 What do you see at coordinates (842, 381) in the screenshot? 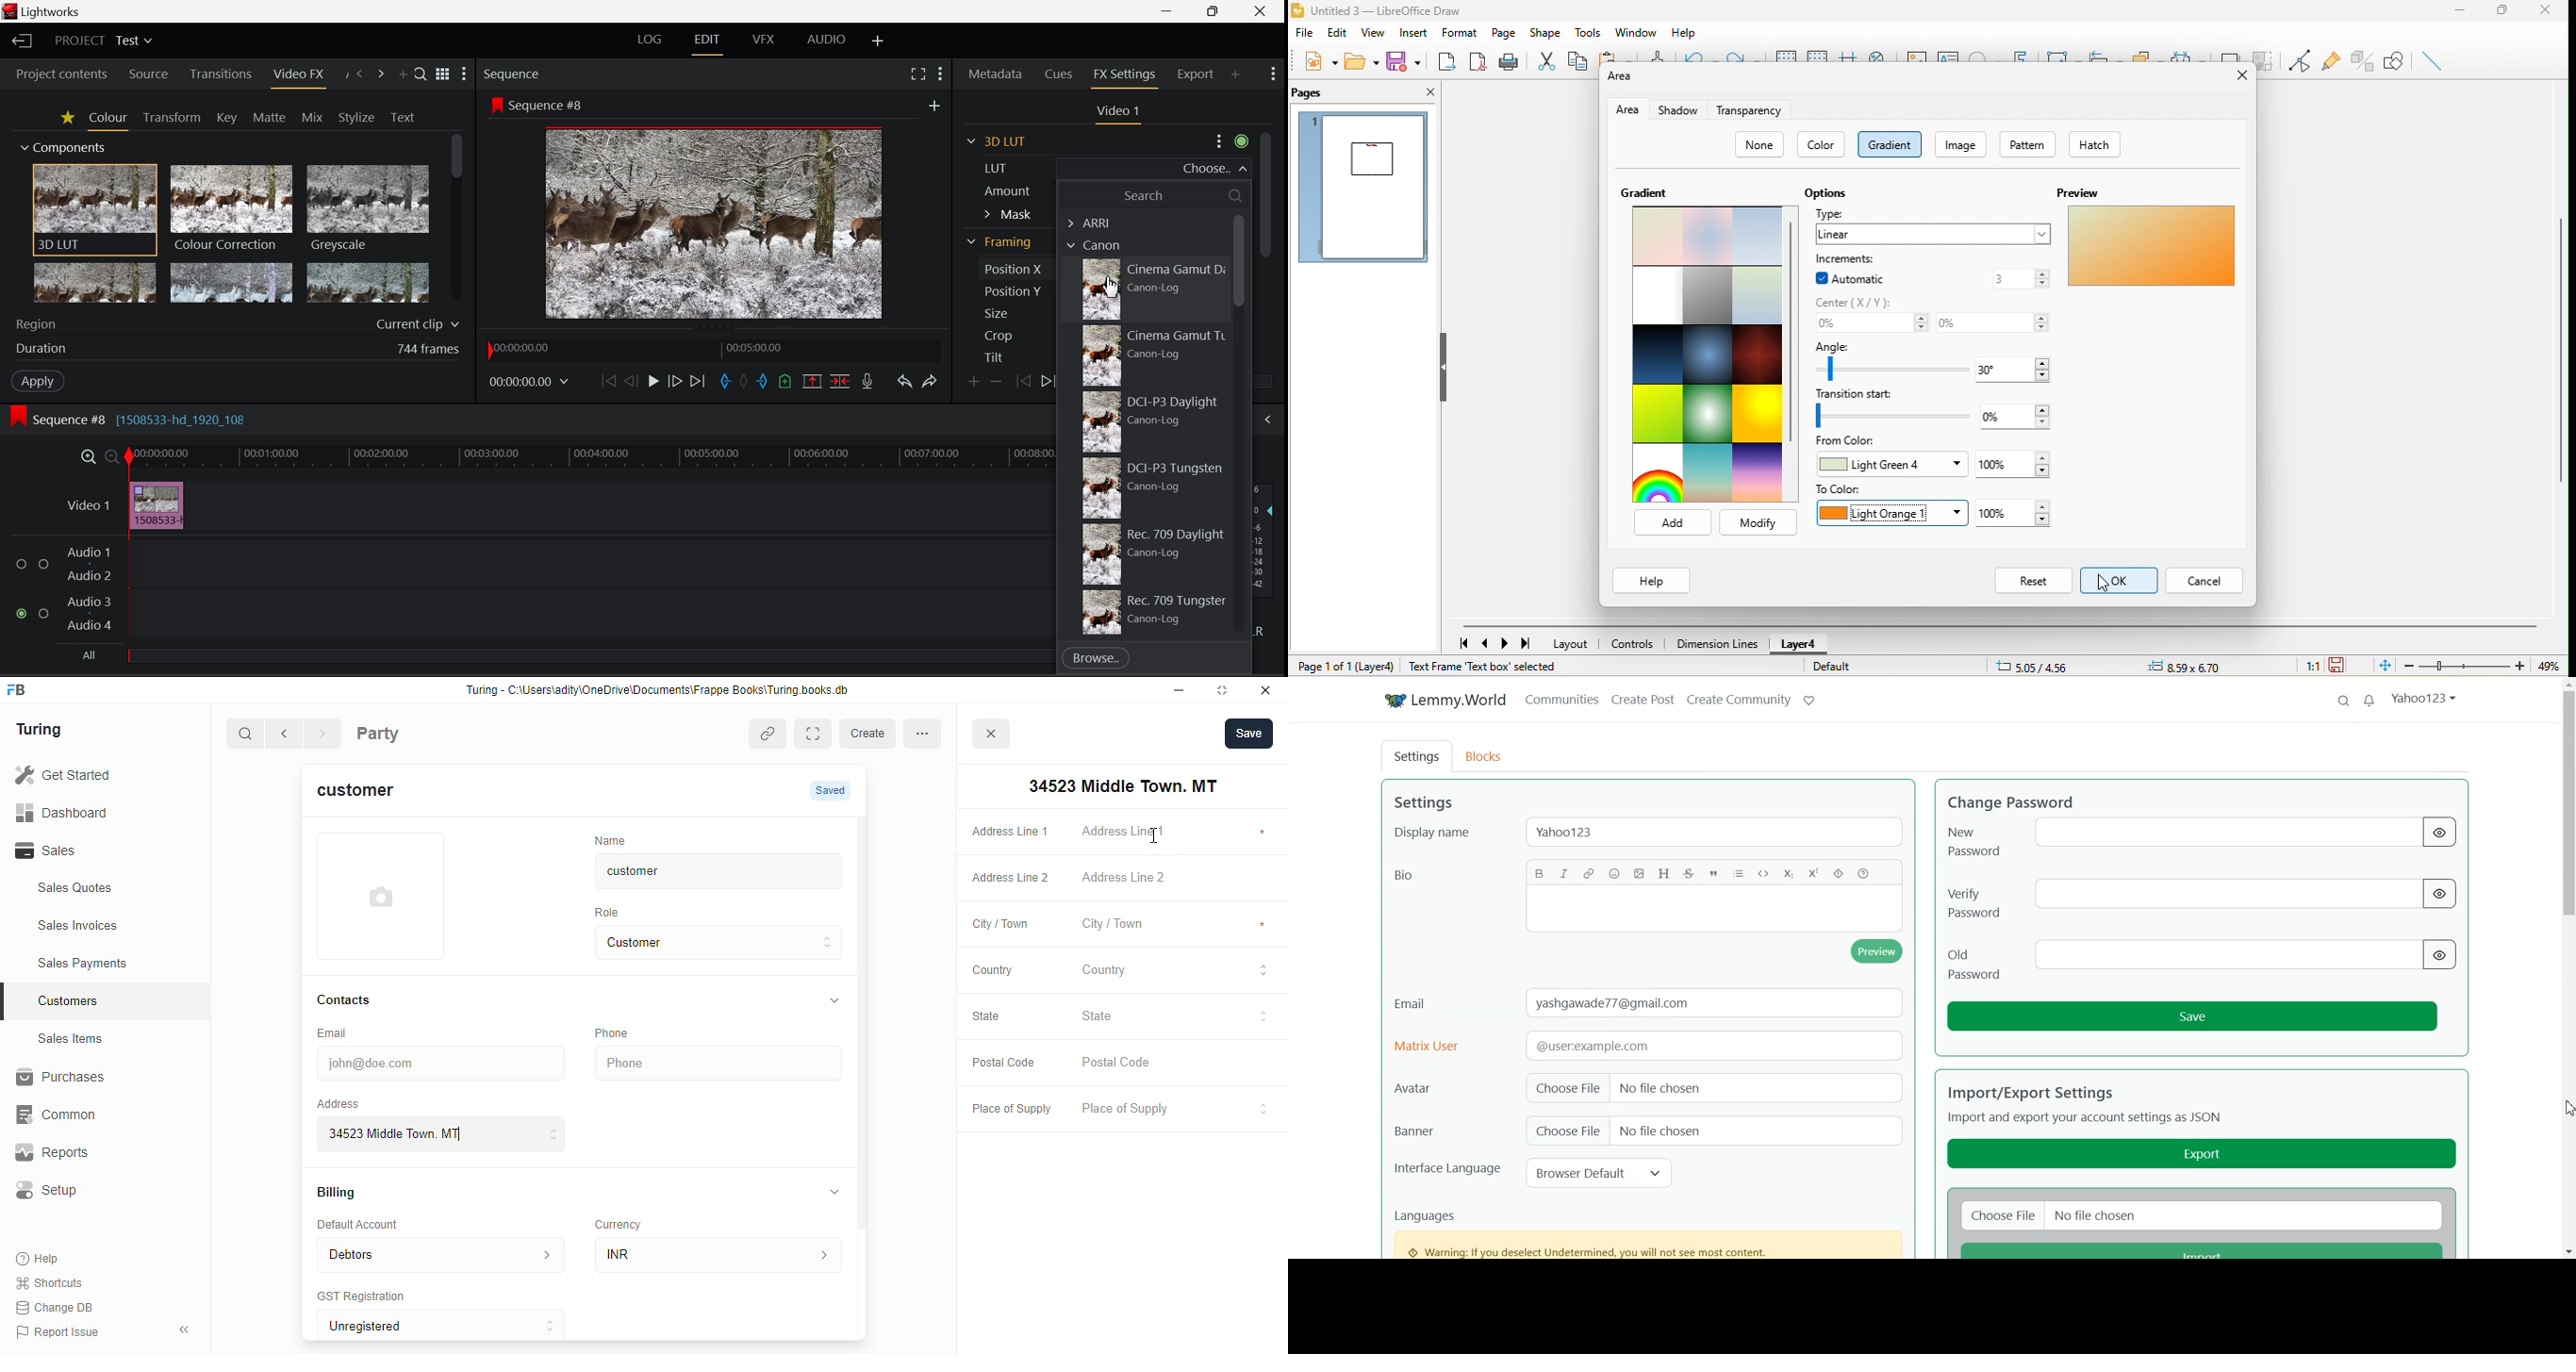
I see `Delete/Cut` at bounding box center [842, 381].